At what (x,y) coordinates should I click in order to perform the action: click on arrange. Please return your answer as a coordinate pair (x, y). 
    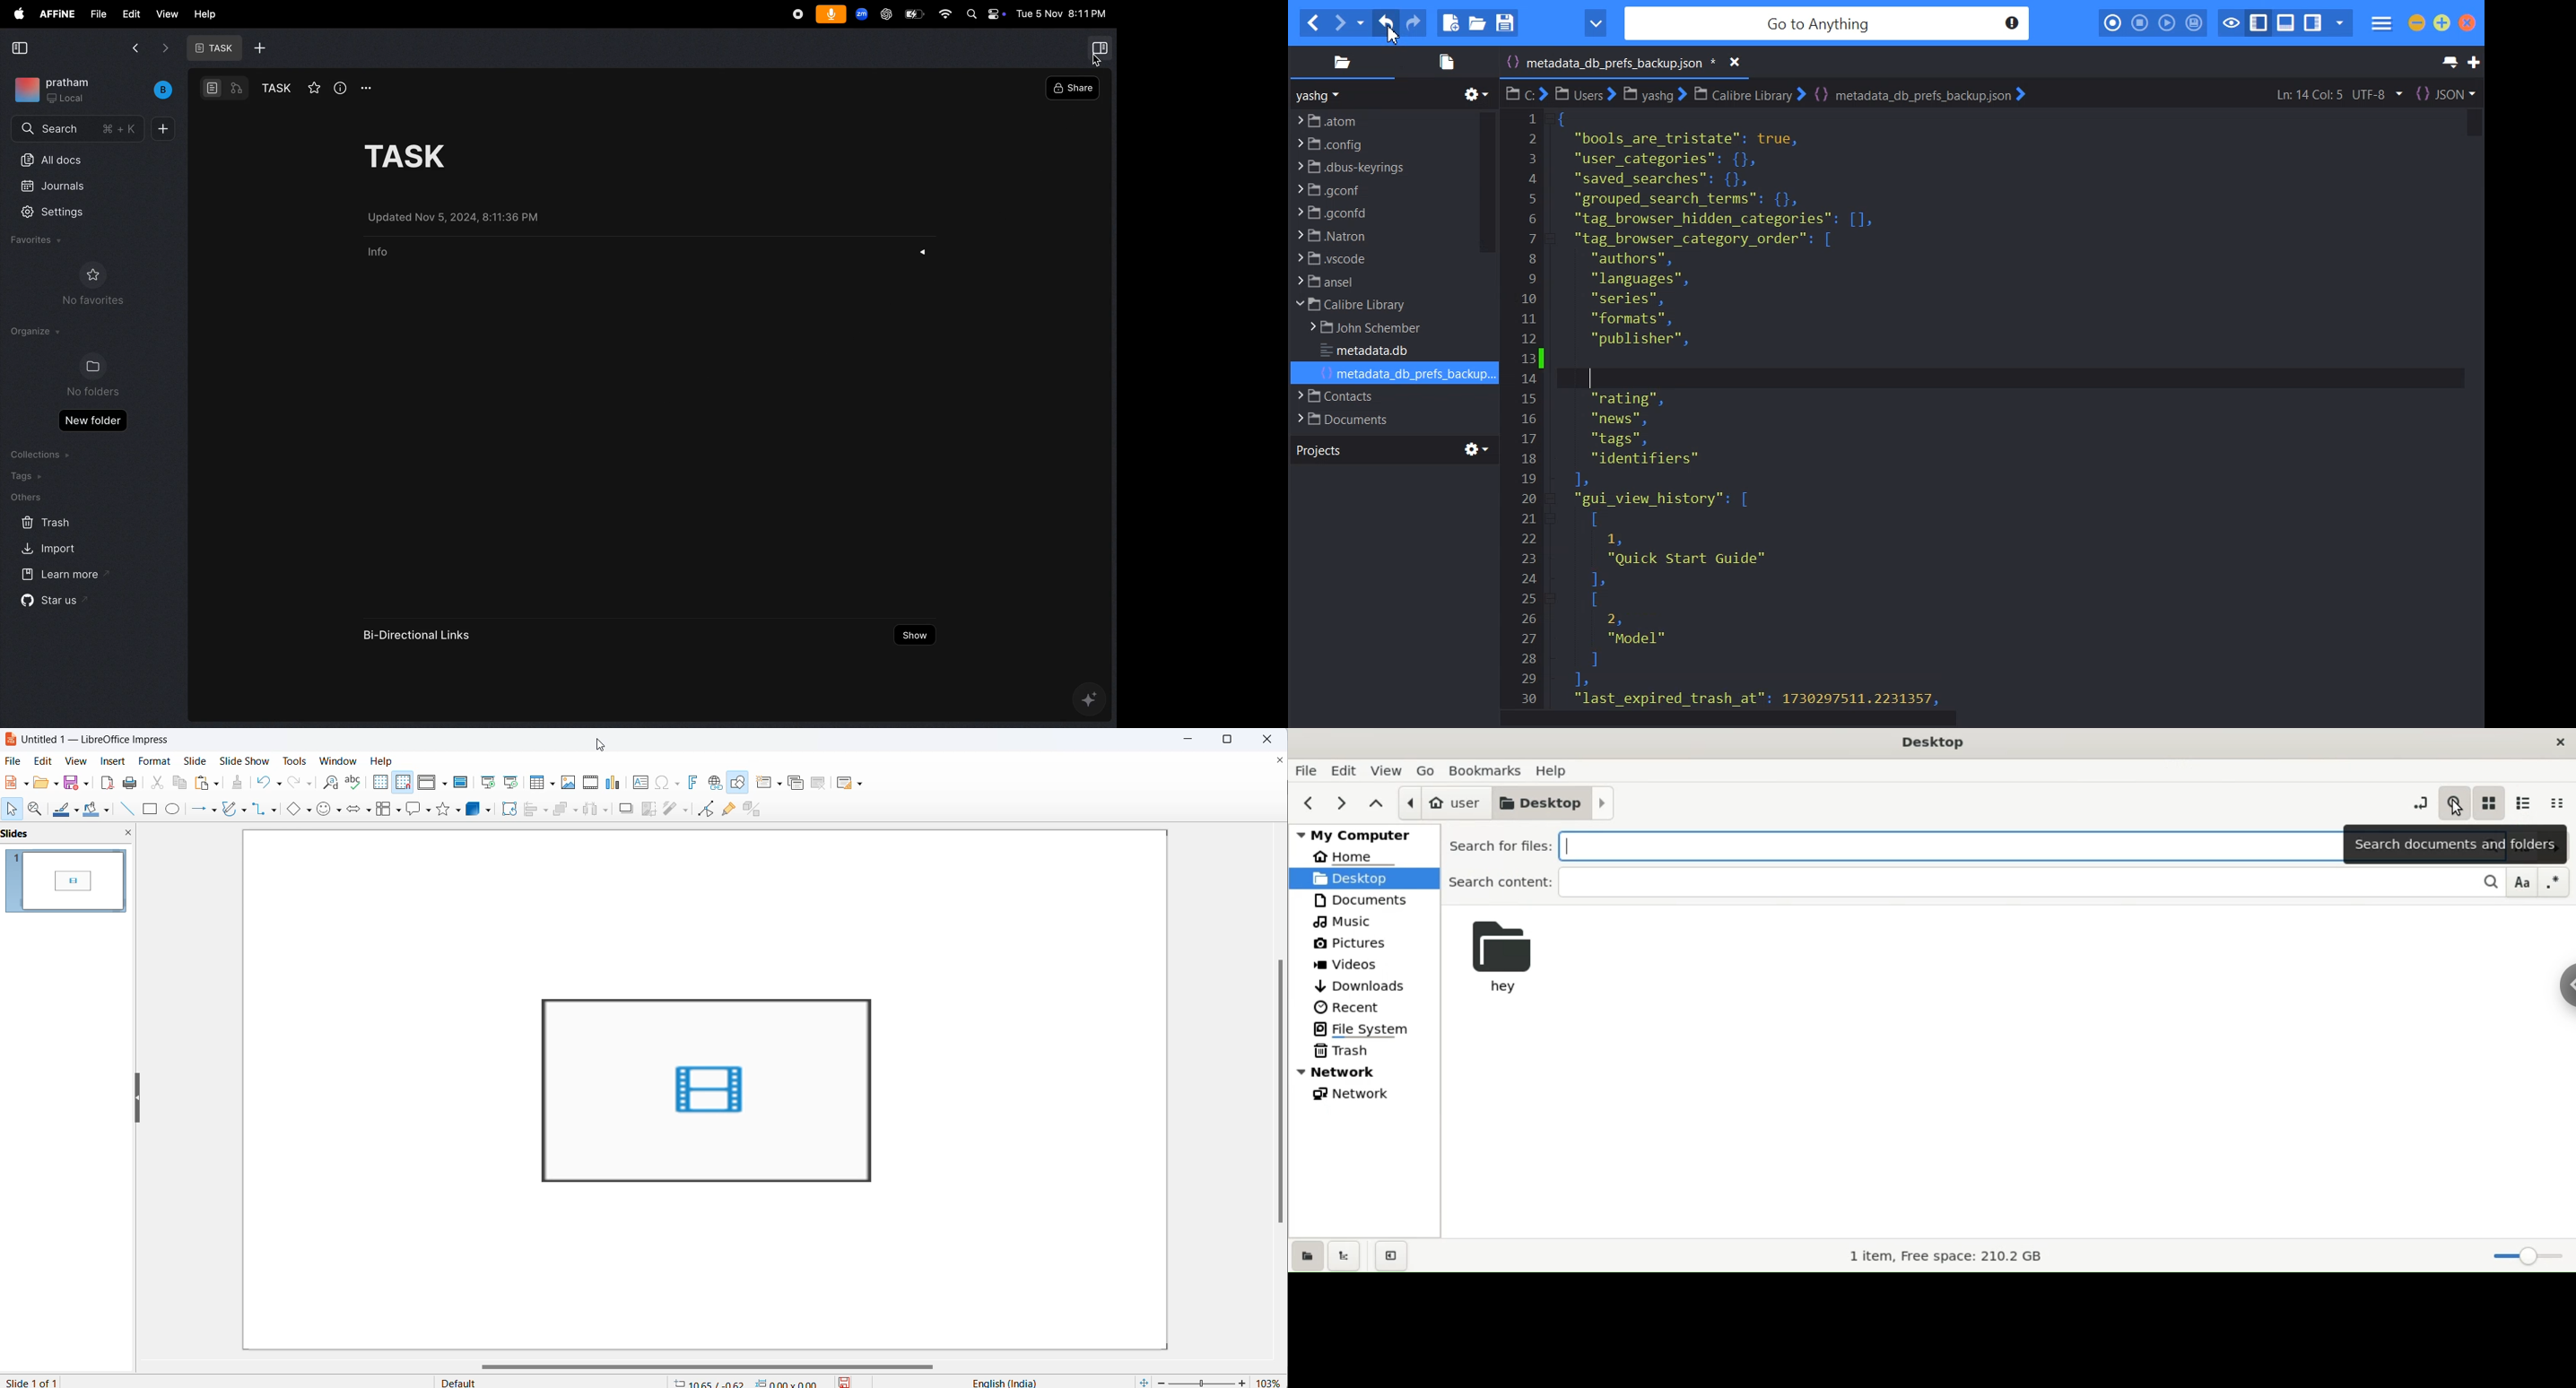
    Looking at the image, I should click on (561, 809).